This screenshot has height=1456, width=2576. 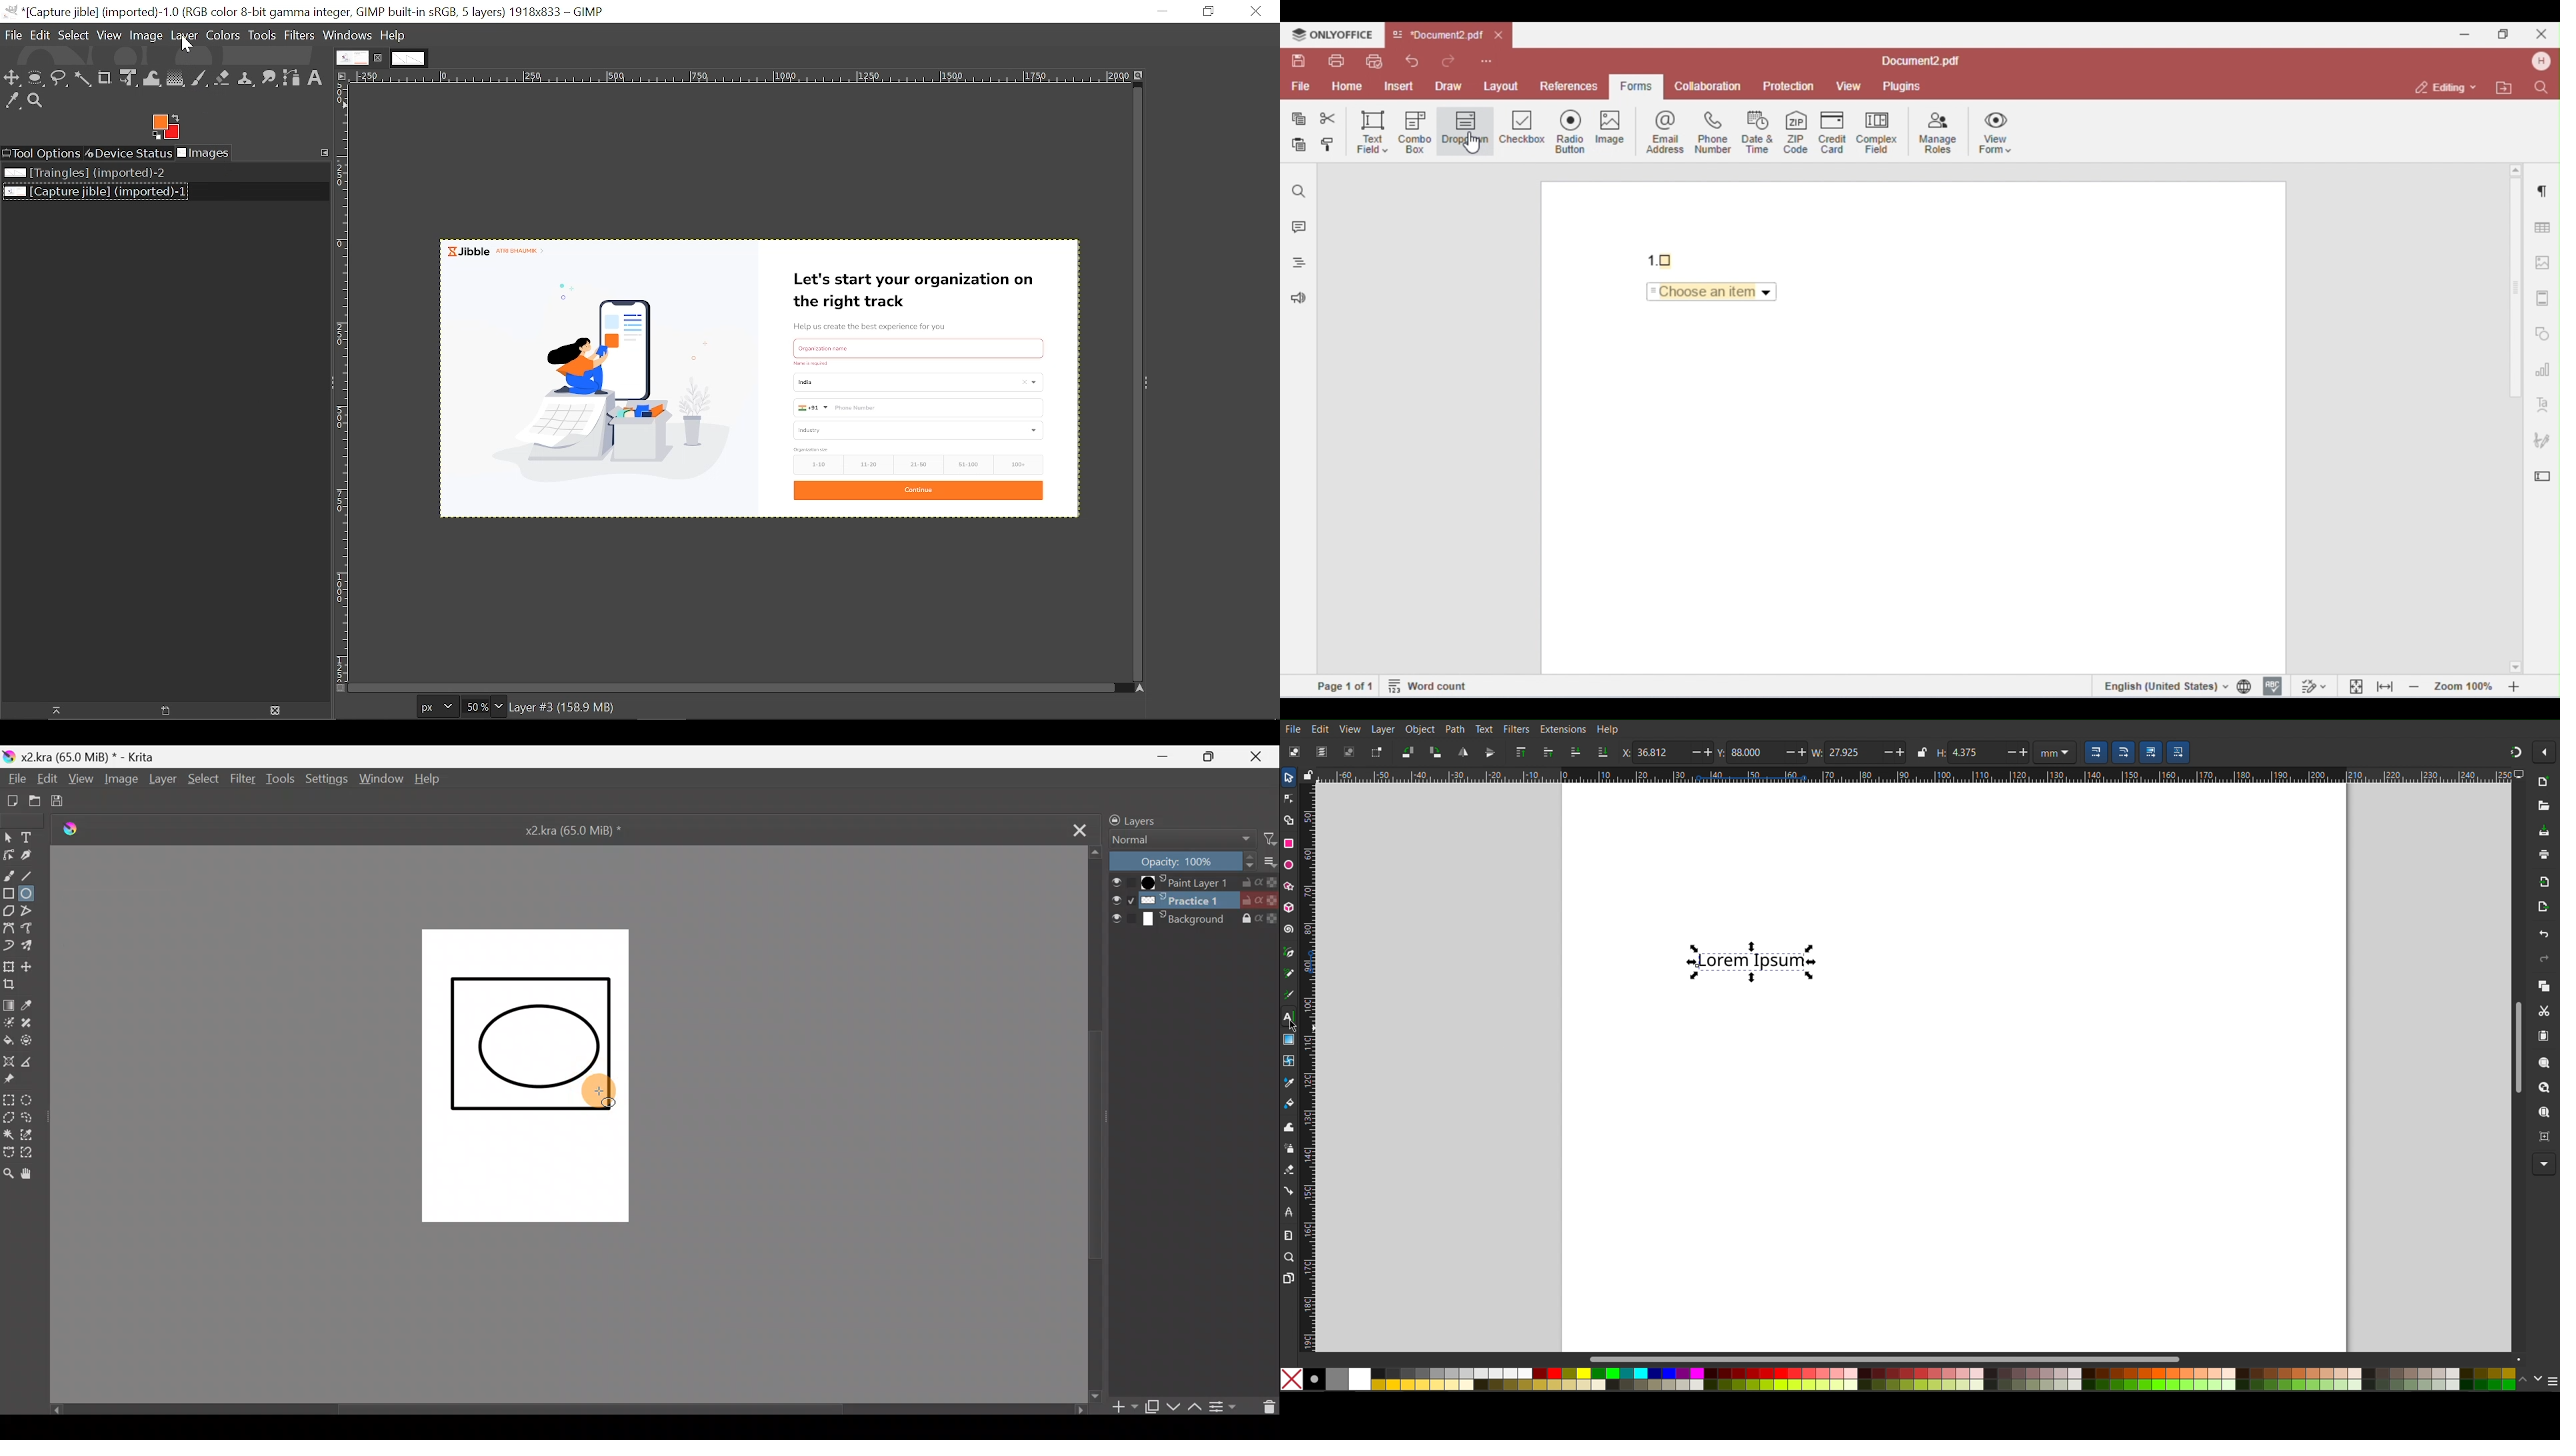 I want to click on Color, so click(x=1897, y=1377).